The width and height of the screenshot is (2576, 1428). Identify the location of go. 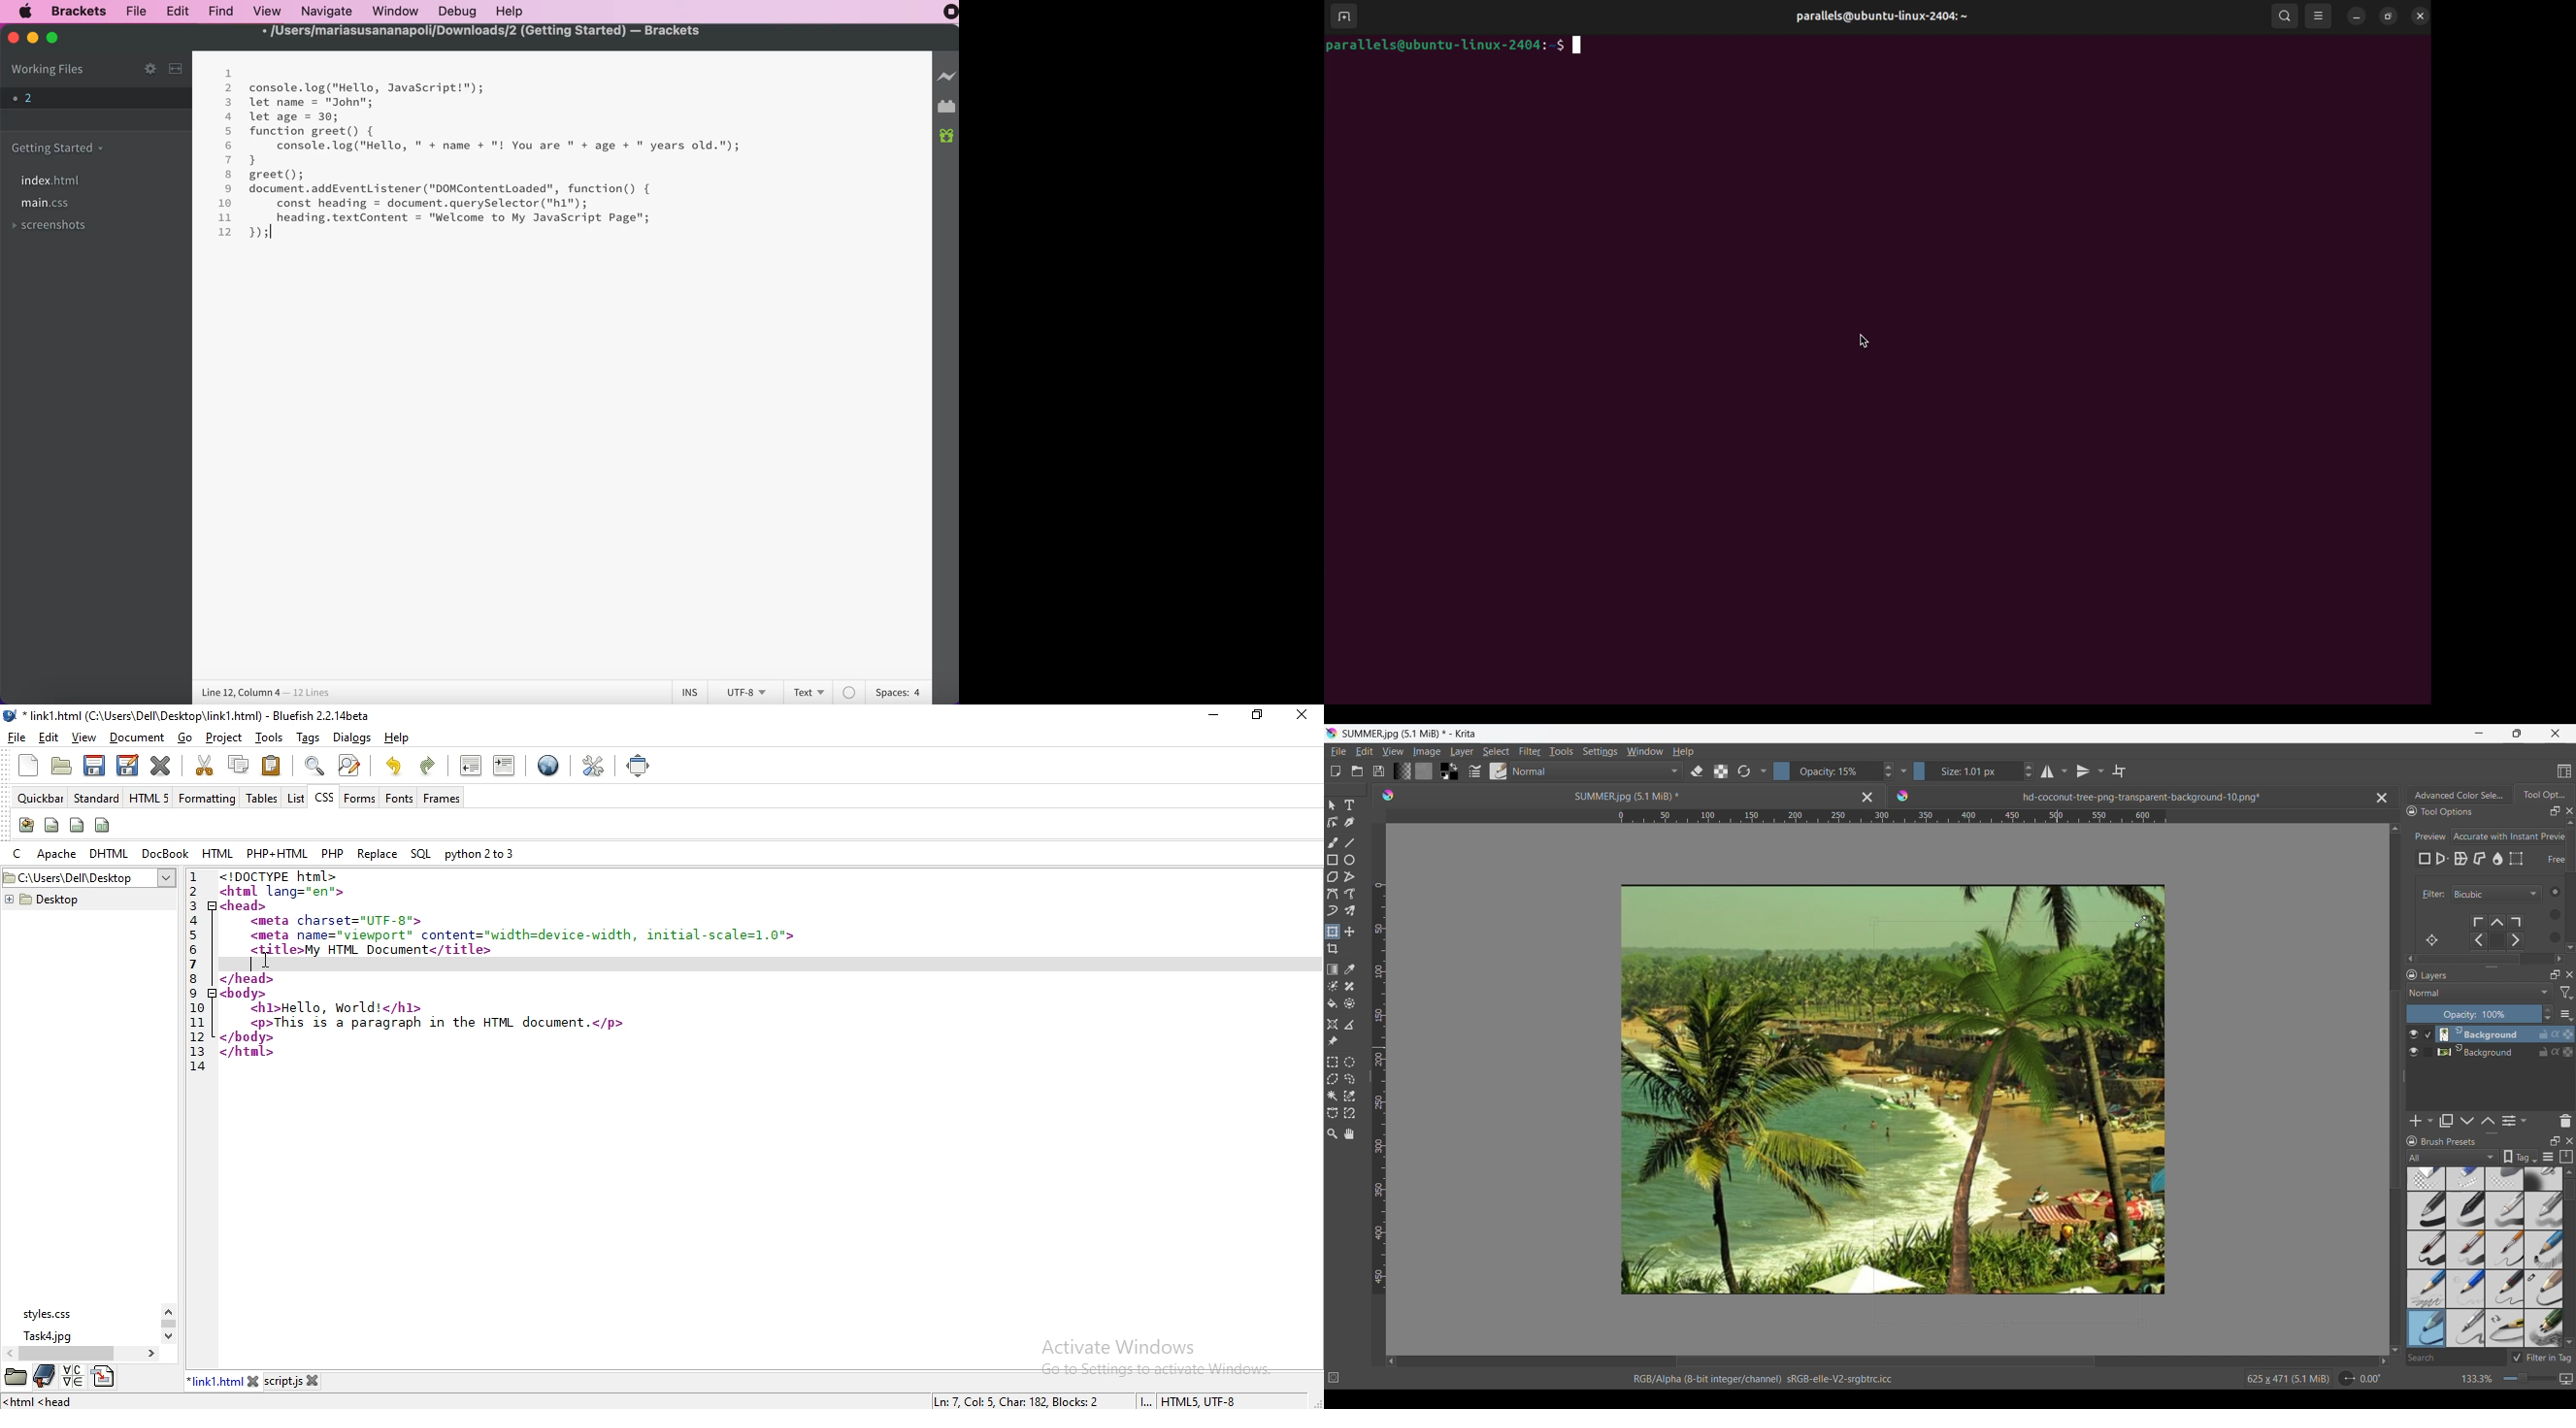
(182, 737).